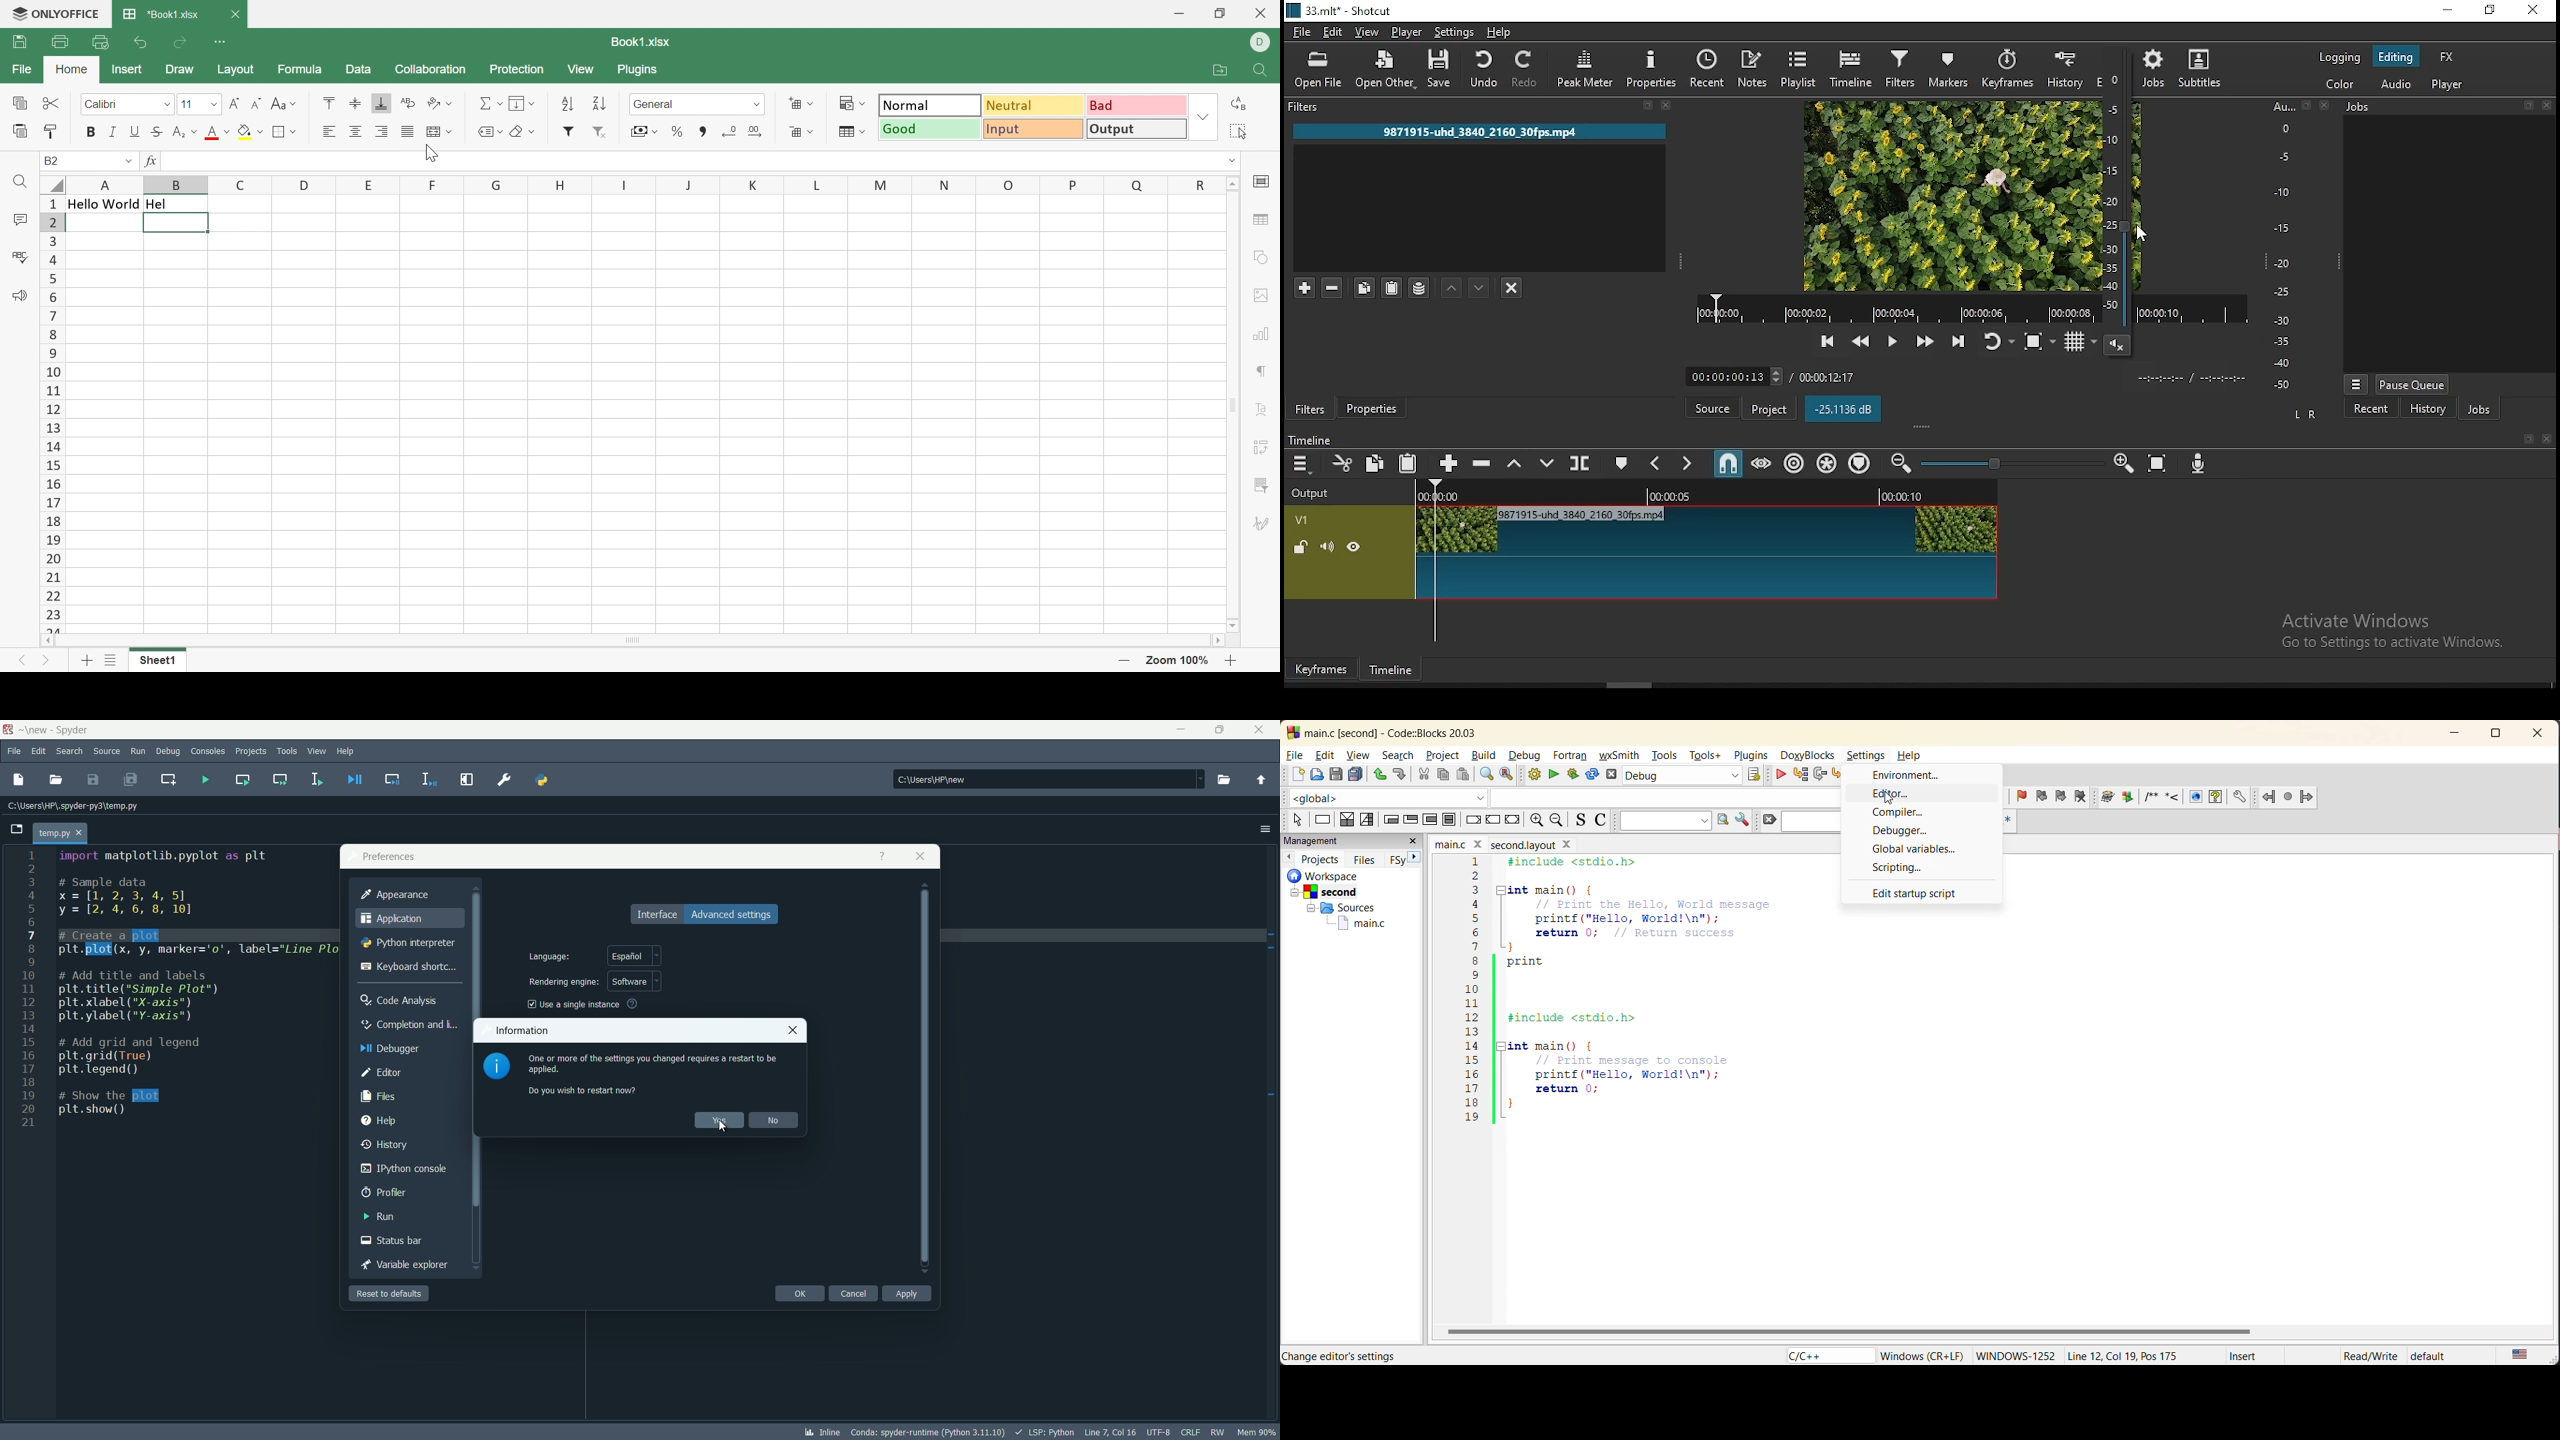 Image resolution: width=2576 pixels, height=1456 pixels. Describe the element at coordinates (1859, 341) in the screenshot. I see `play quickly backward` at that location.